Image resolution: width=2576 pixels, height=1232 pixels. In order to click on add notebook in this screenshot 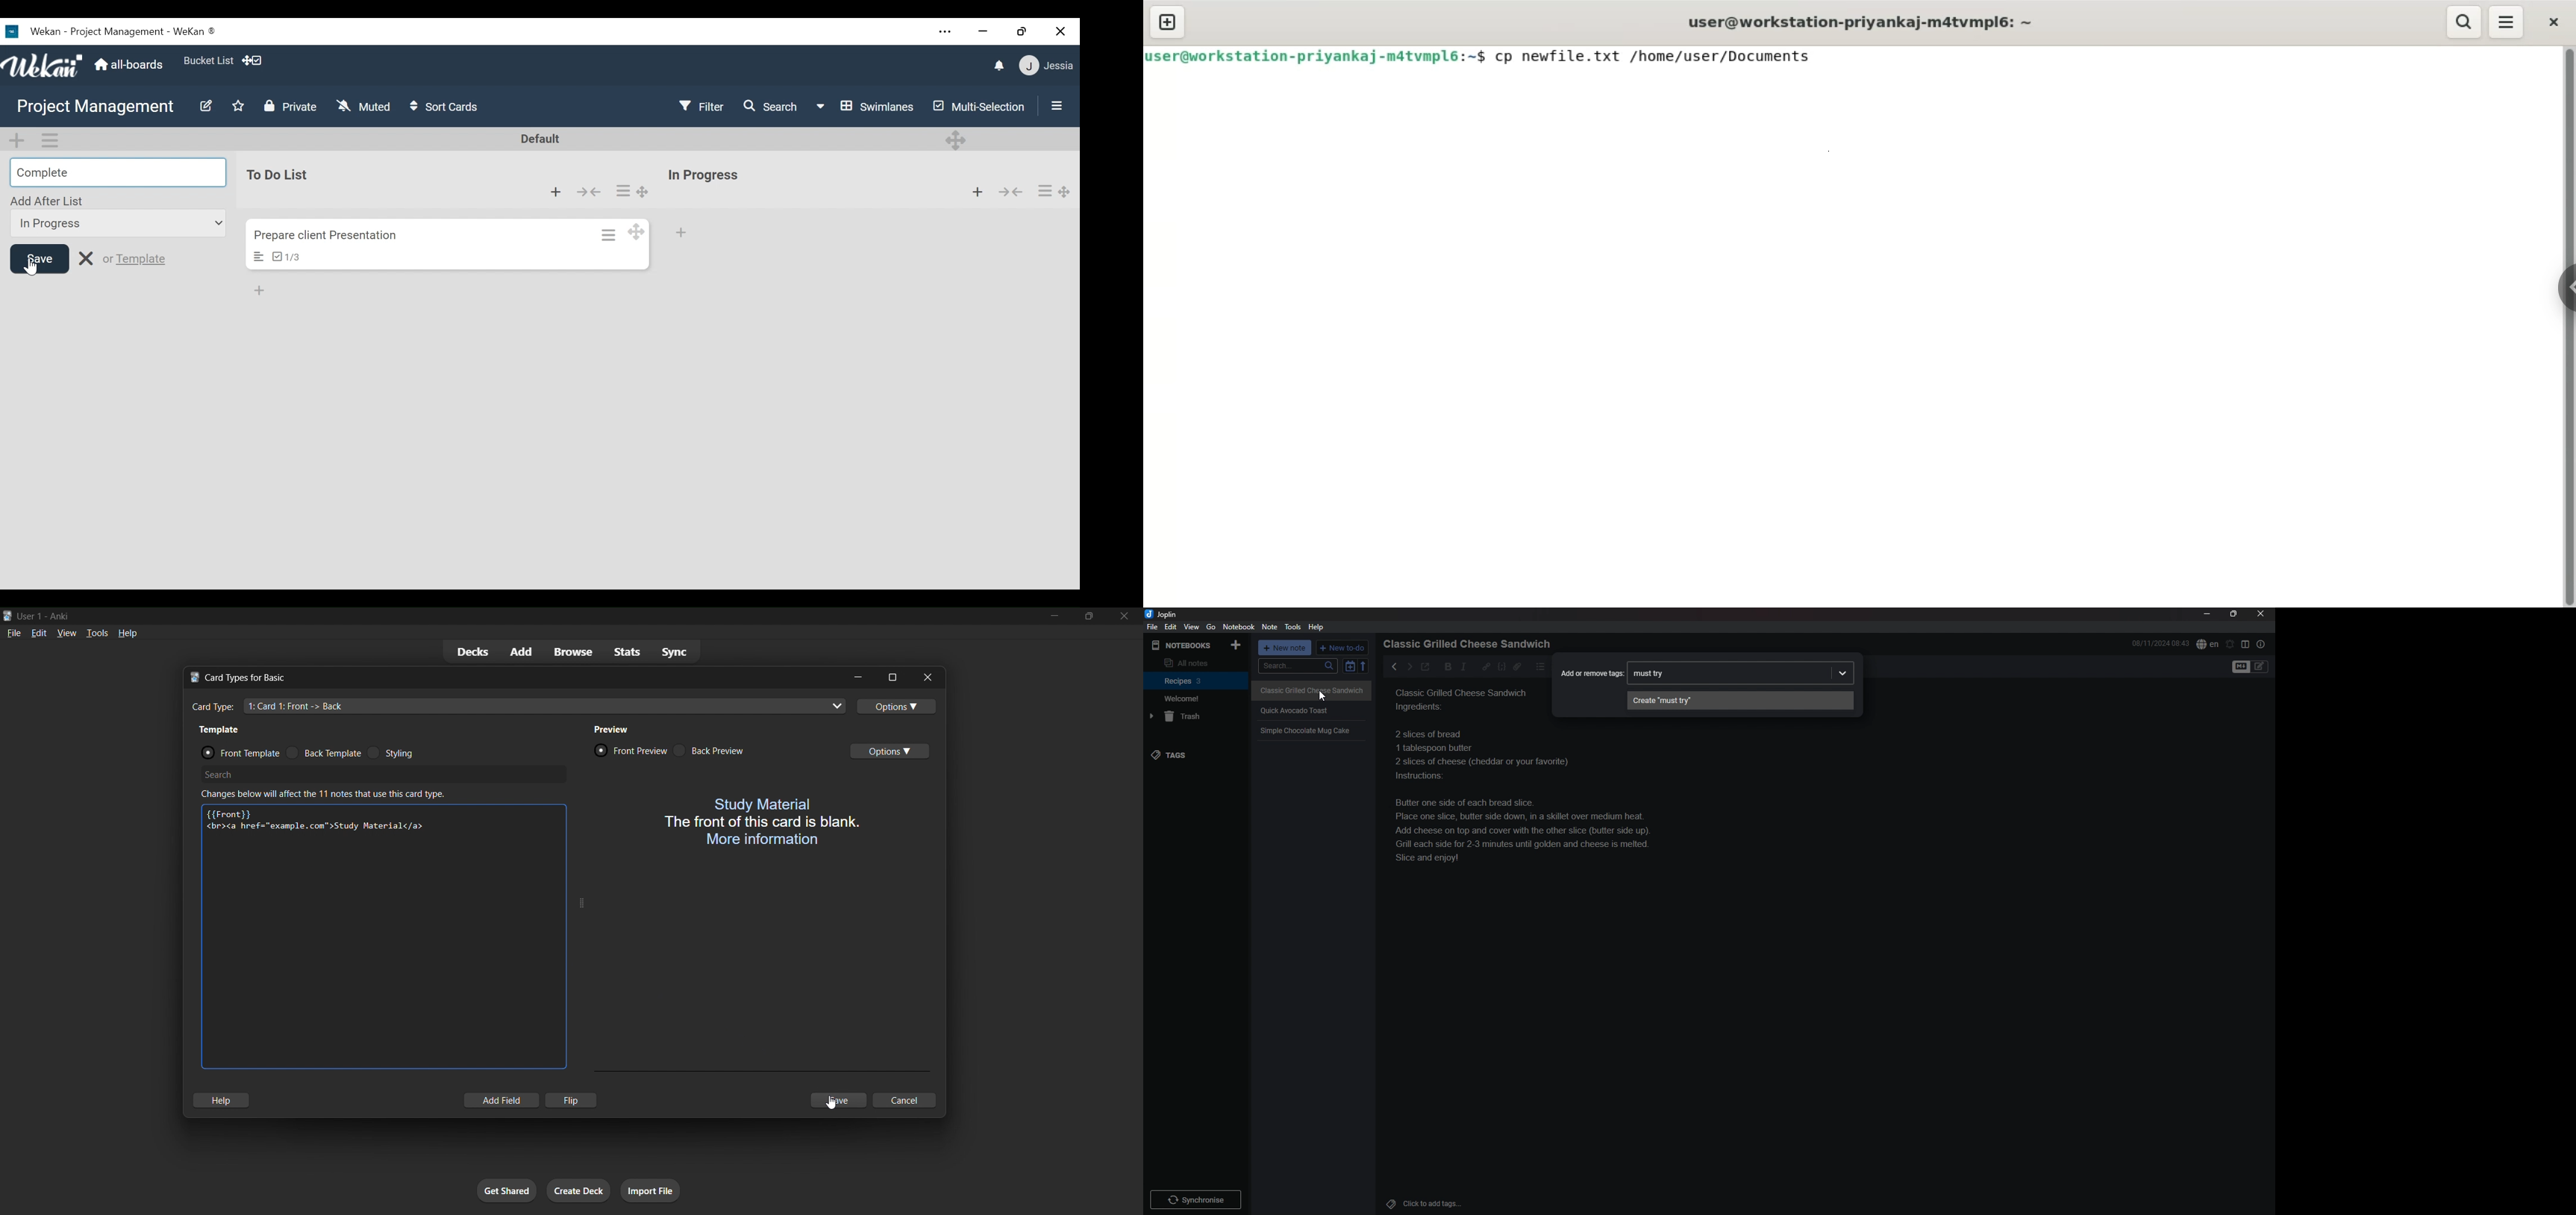, I will do `click(1237, 644)`.